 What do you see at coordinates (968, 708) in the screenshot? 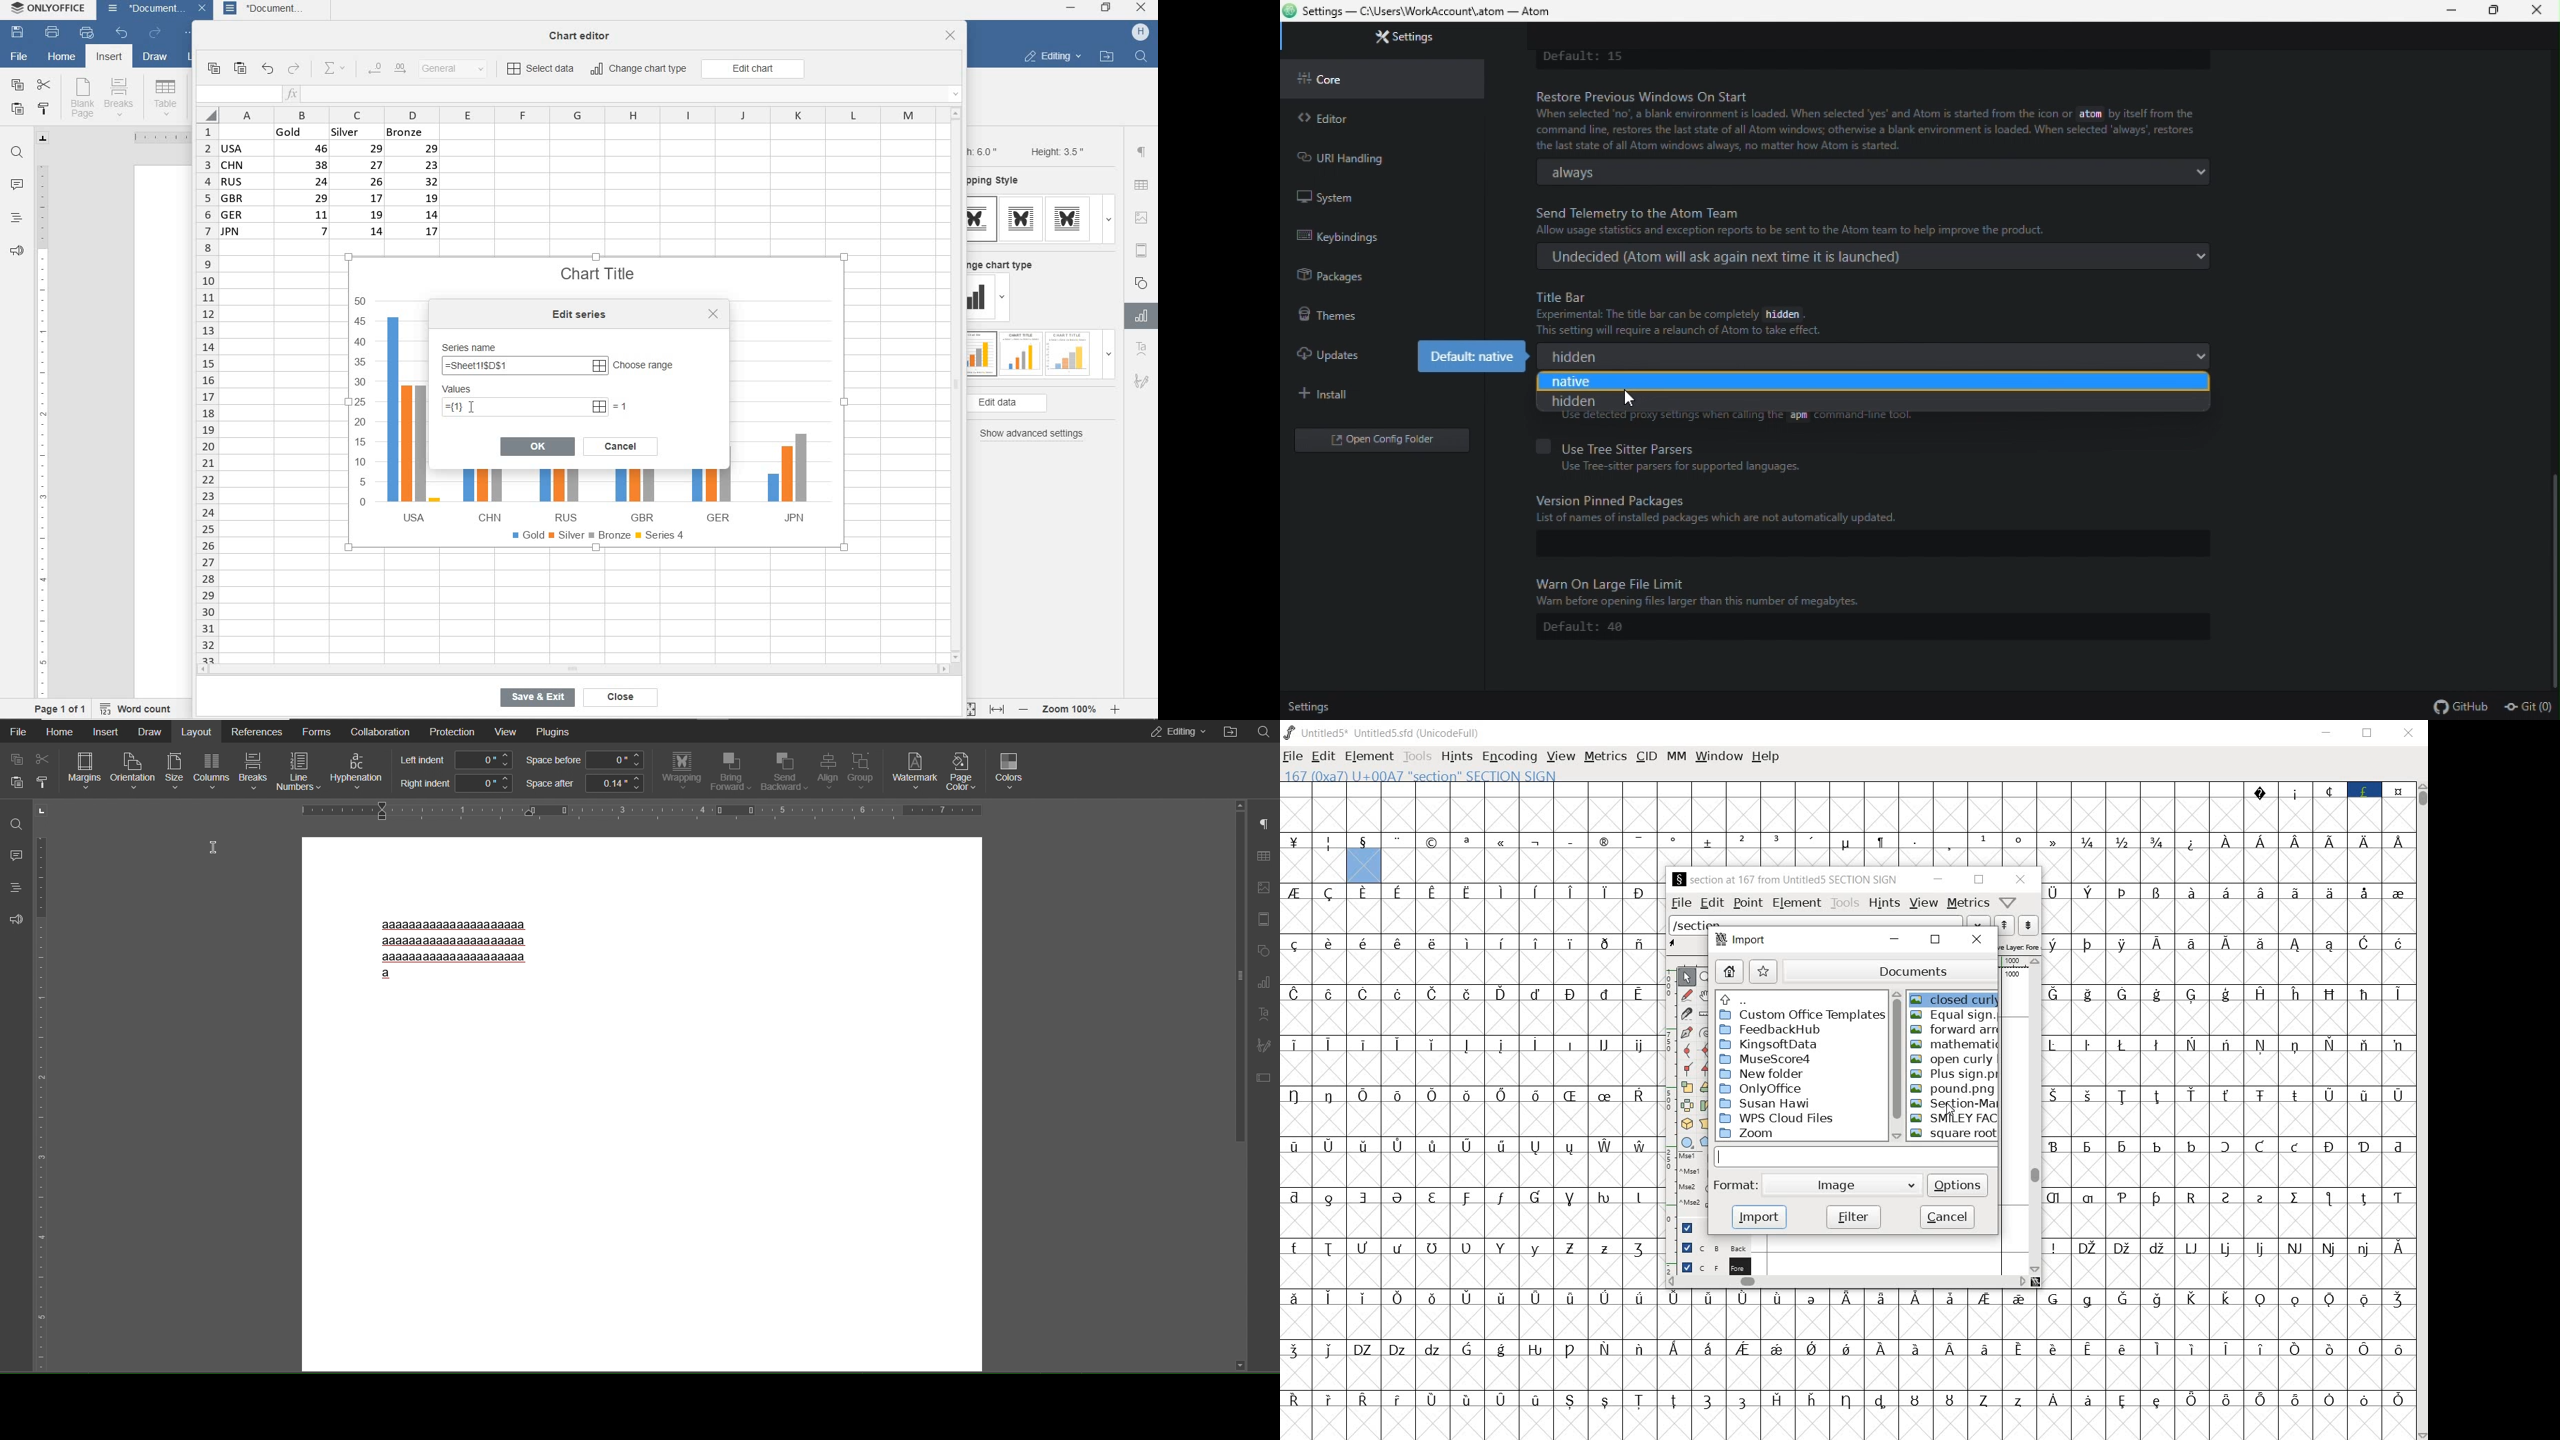
I see `fit to page` at bounding box center [968, 708].